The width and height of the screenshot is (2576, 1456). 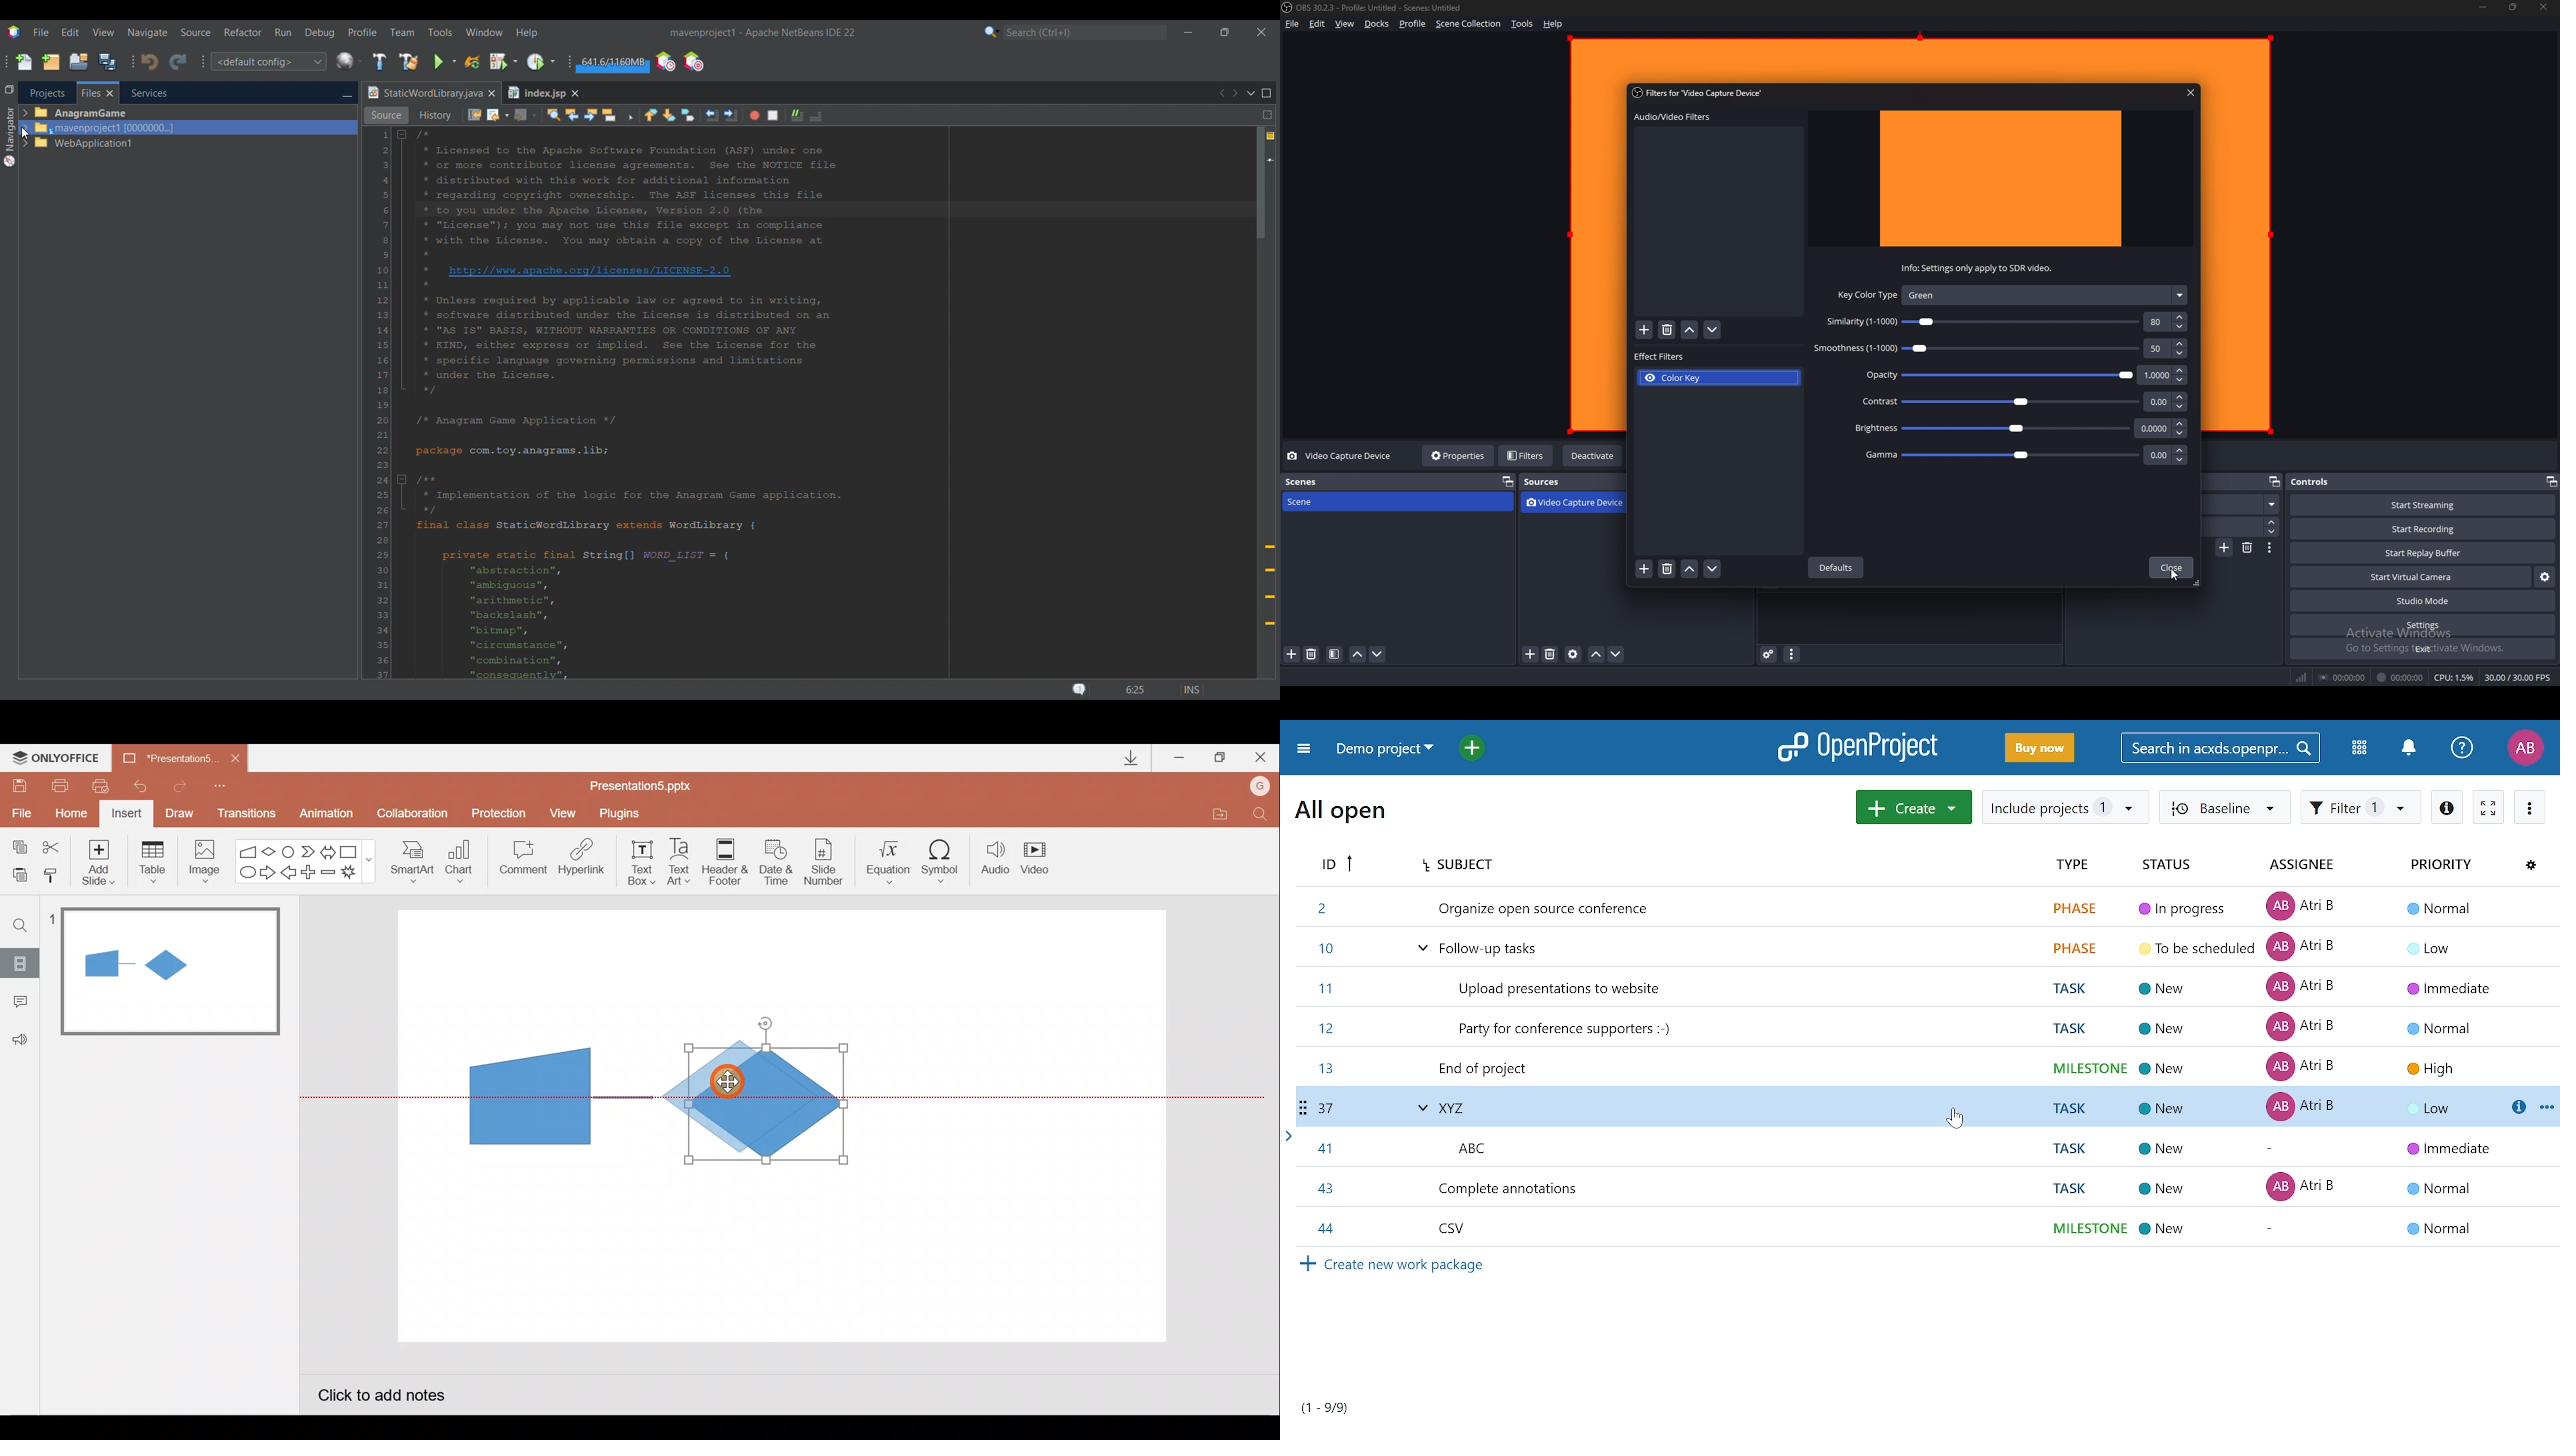 I want to click on Image, so click(x=201, y=861).